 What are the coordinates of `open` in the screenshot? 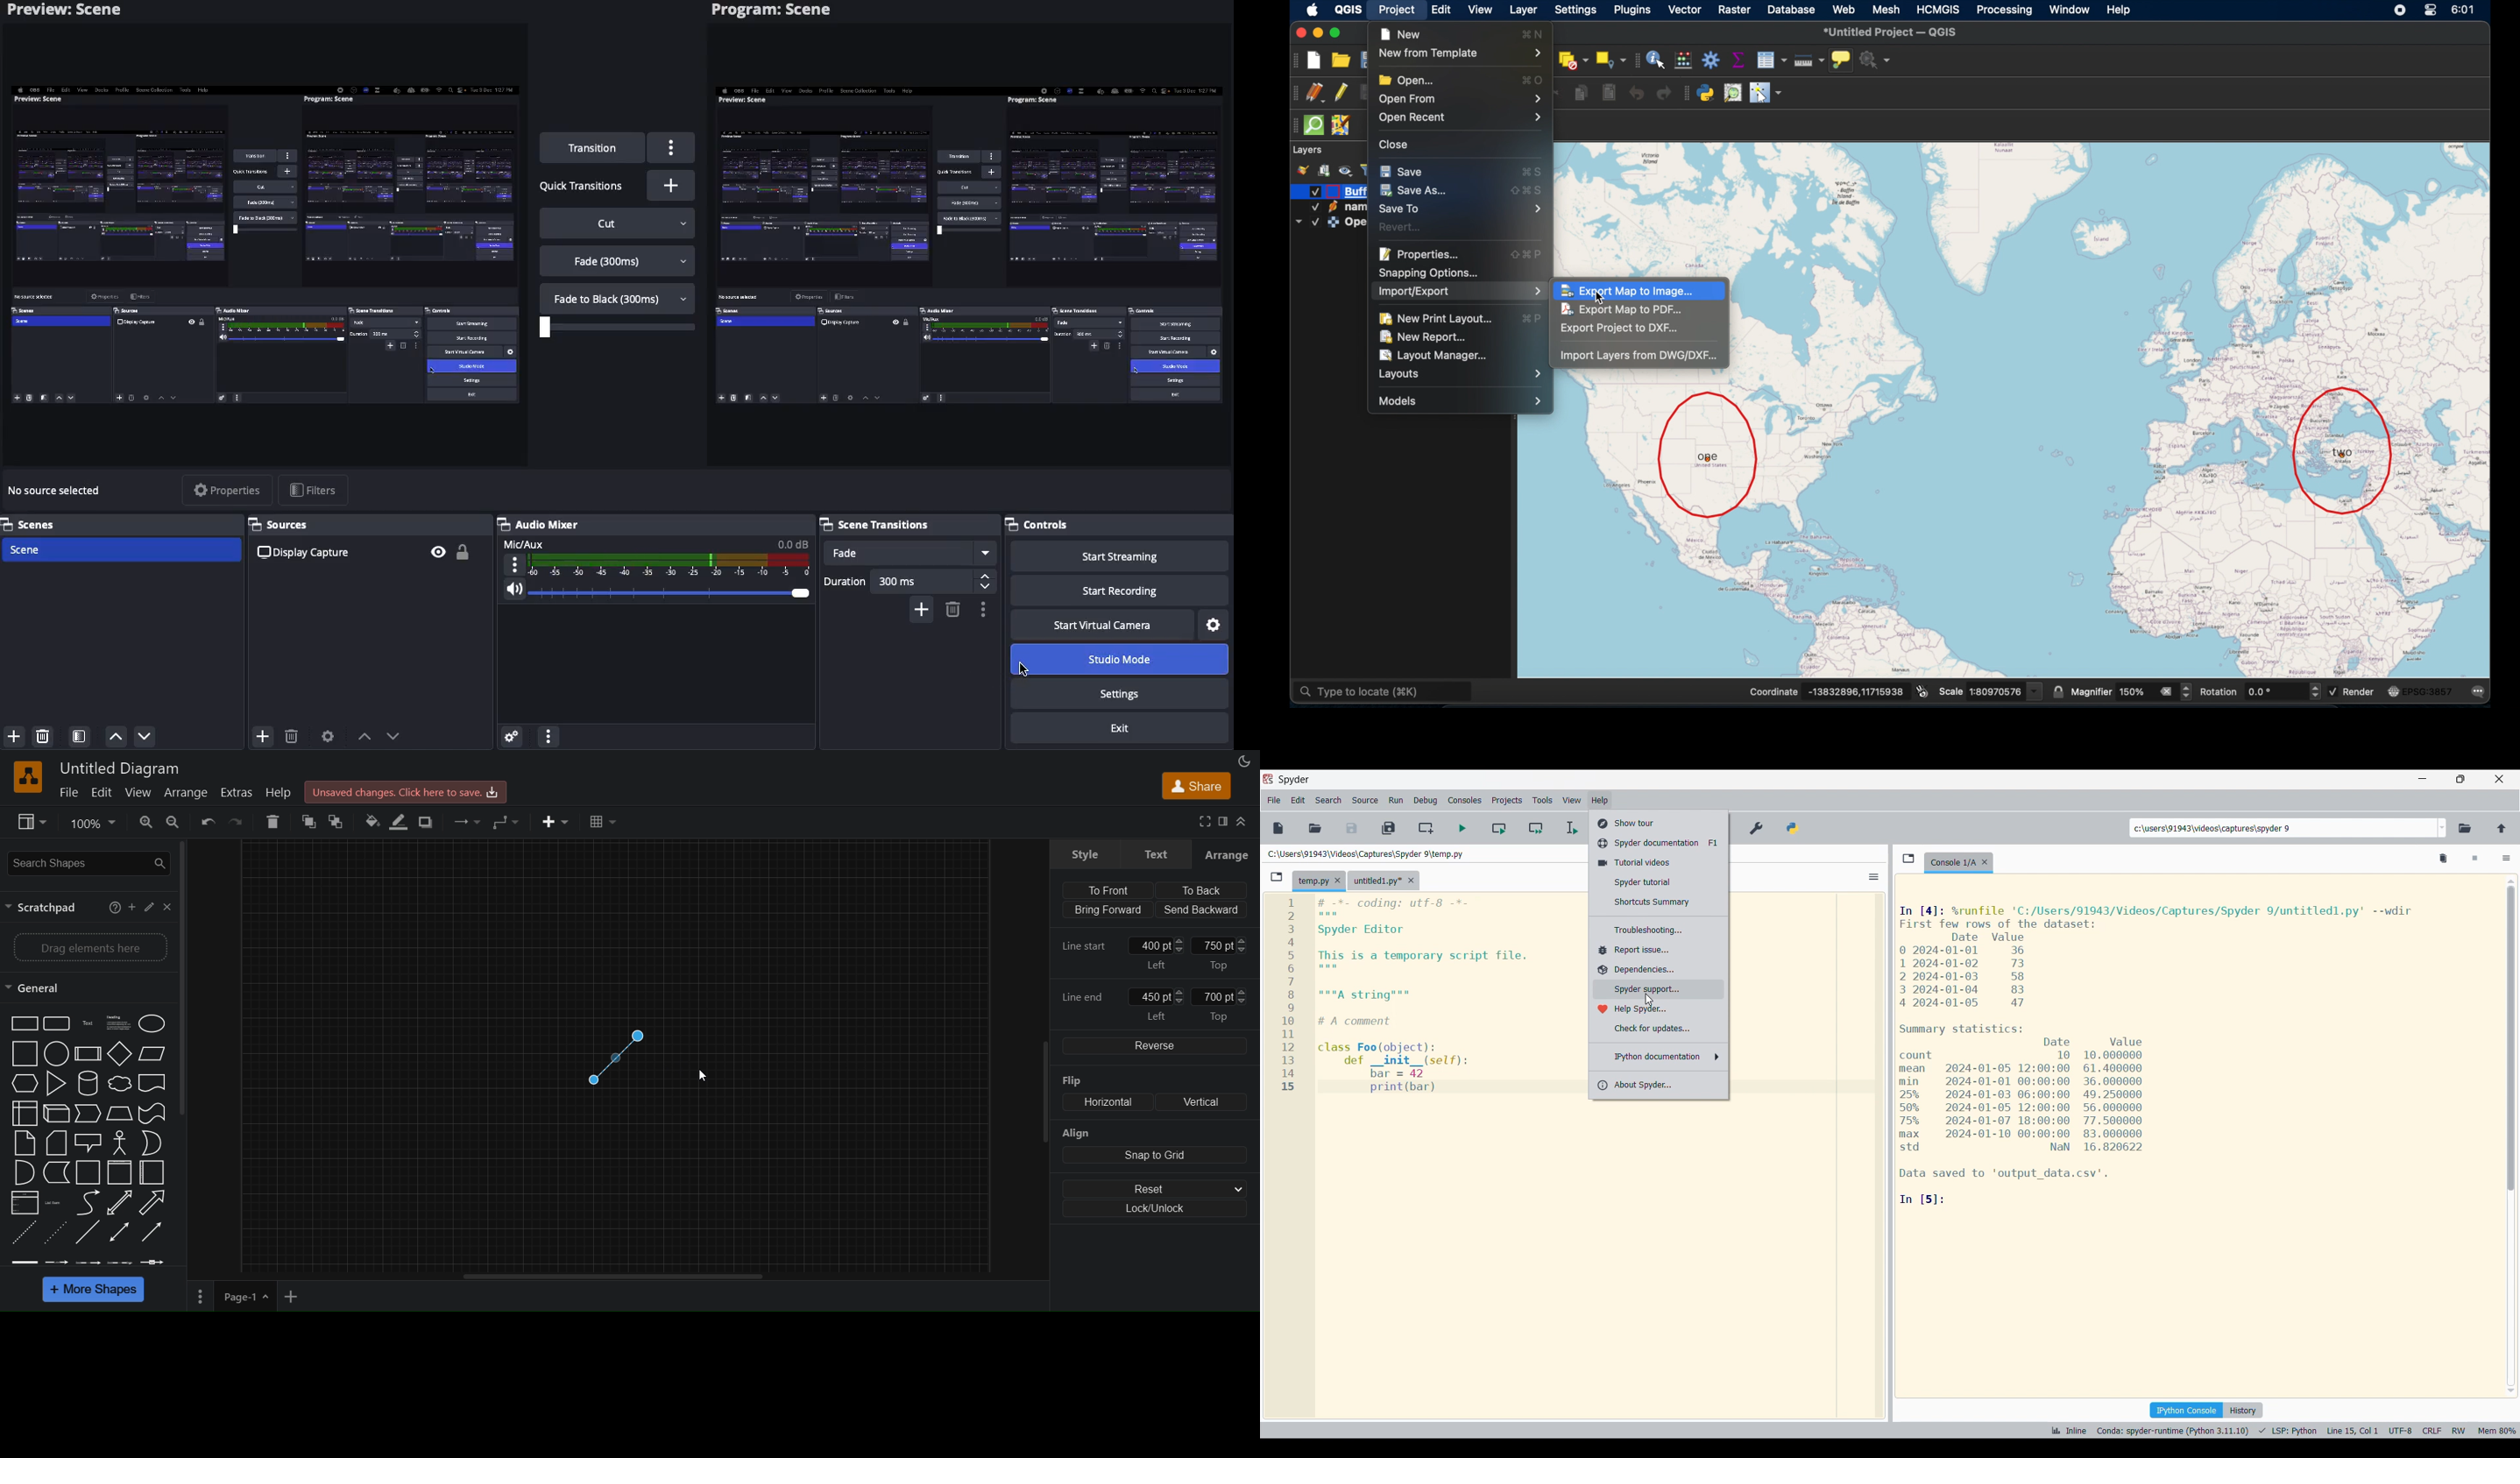 It's located at (1406, 77).